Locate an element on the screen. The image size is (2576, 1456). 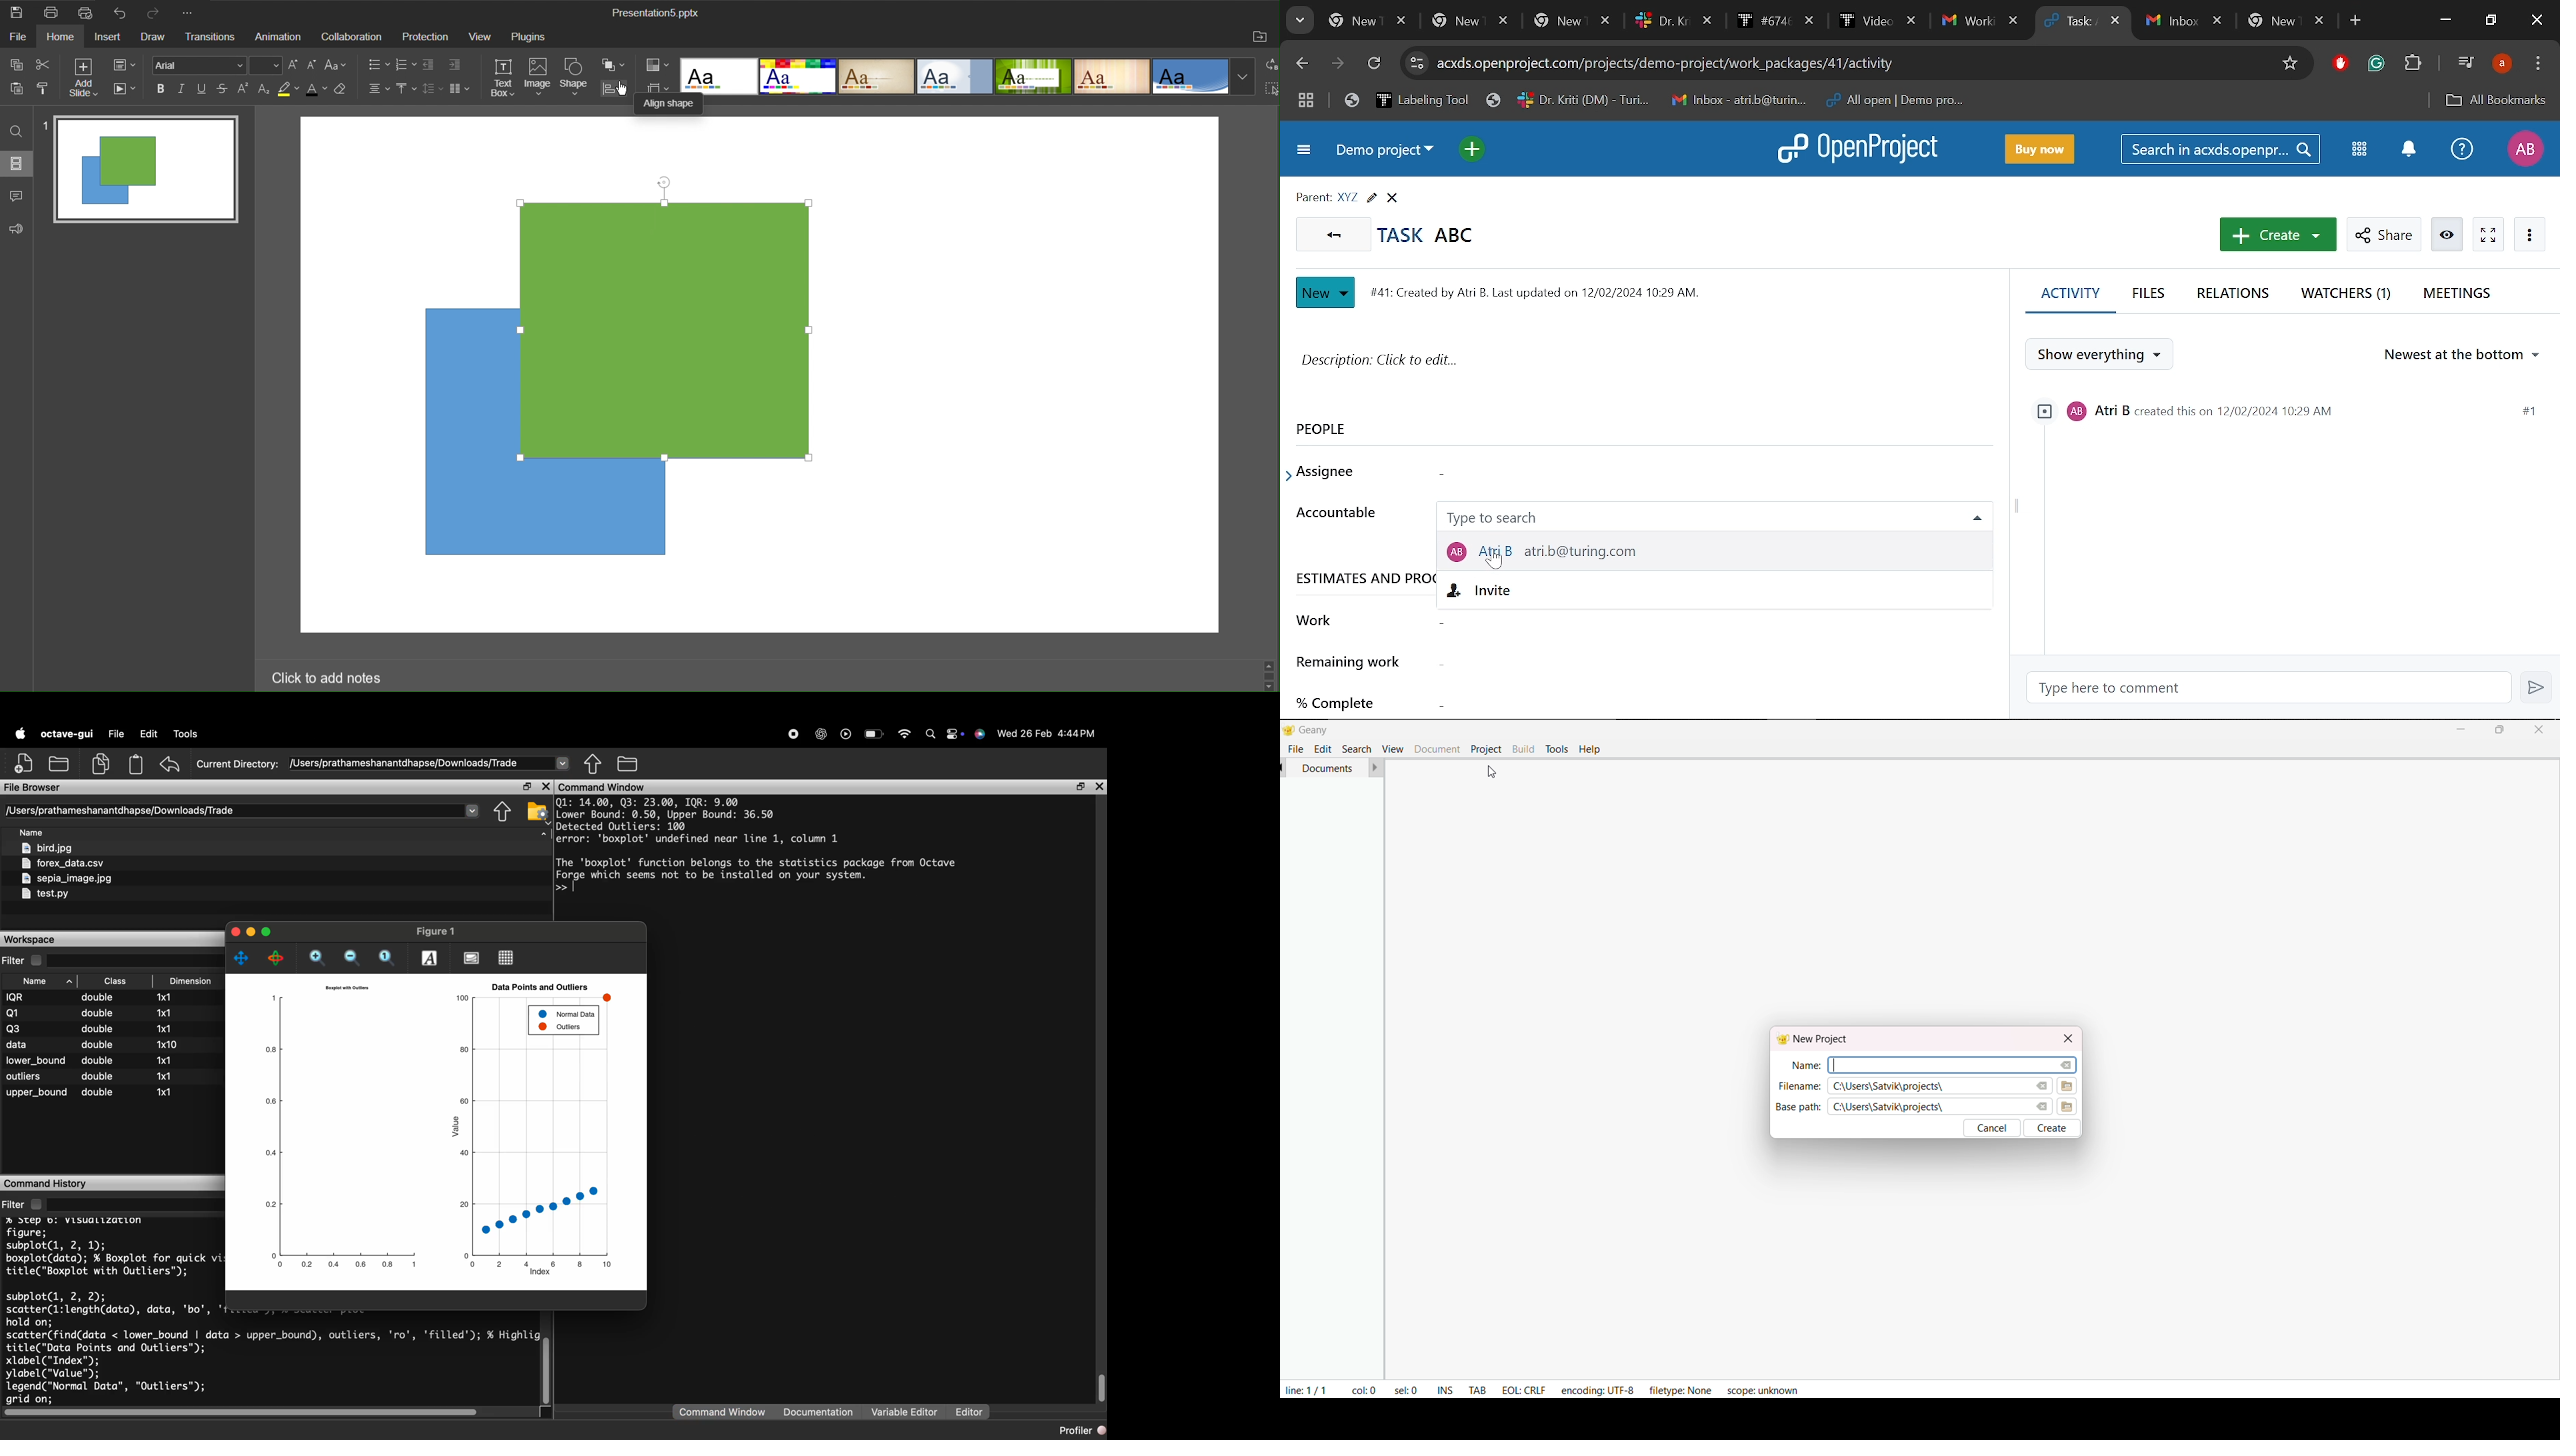
Modules is located at coordinates (2361, 151).